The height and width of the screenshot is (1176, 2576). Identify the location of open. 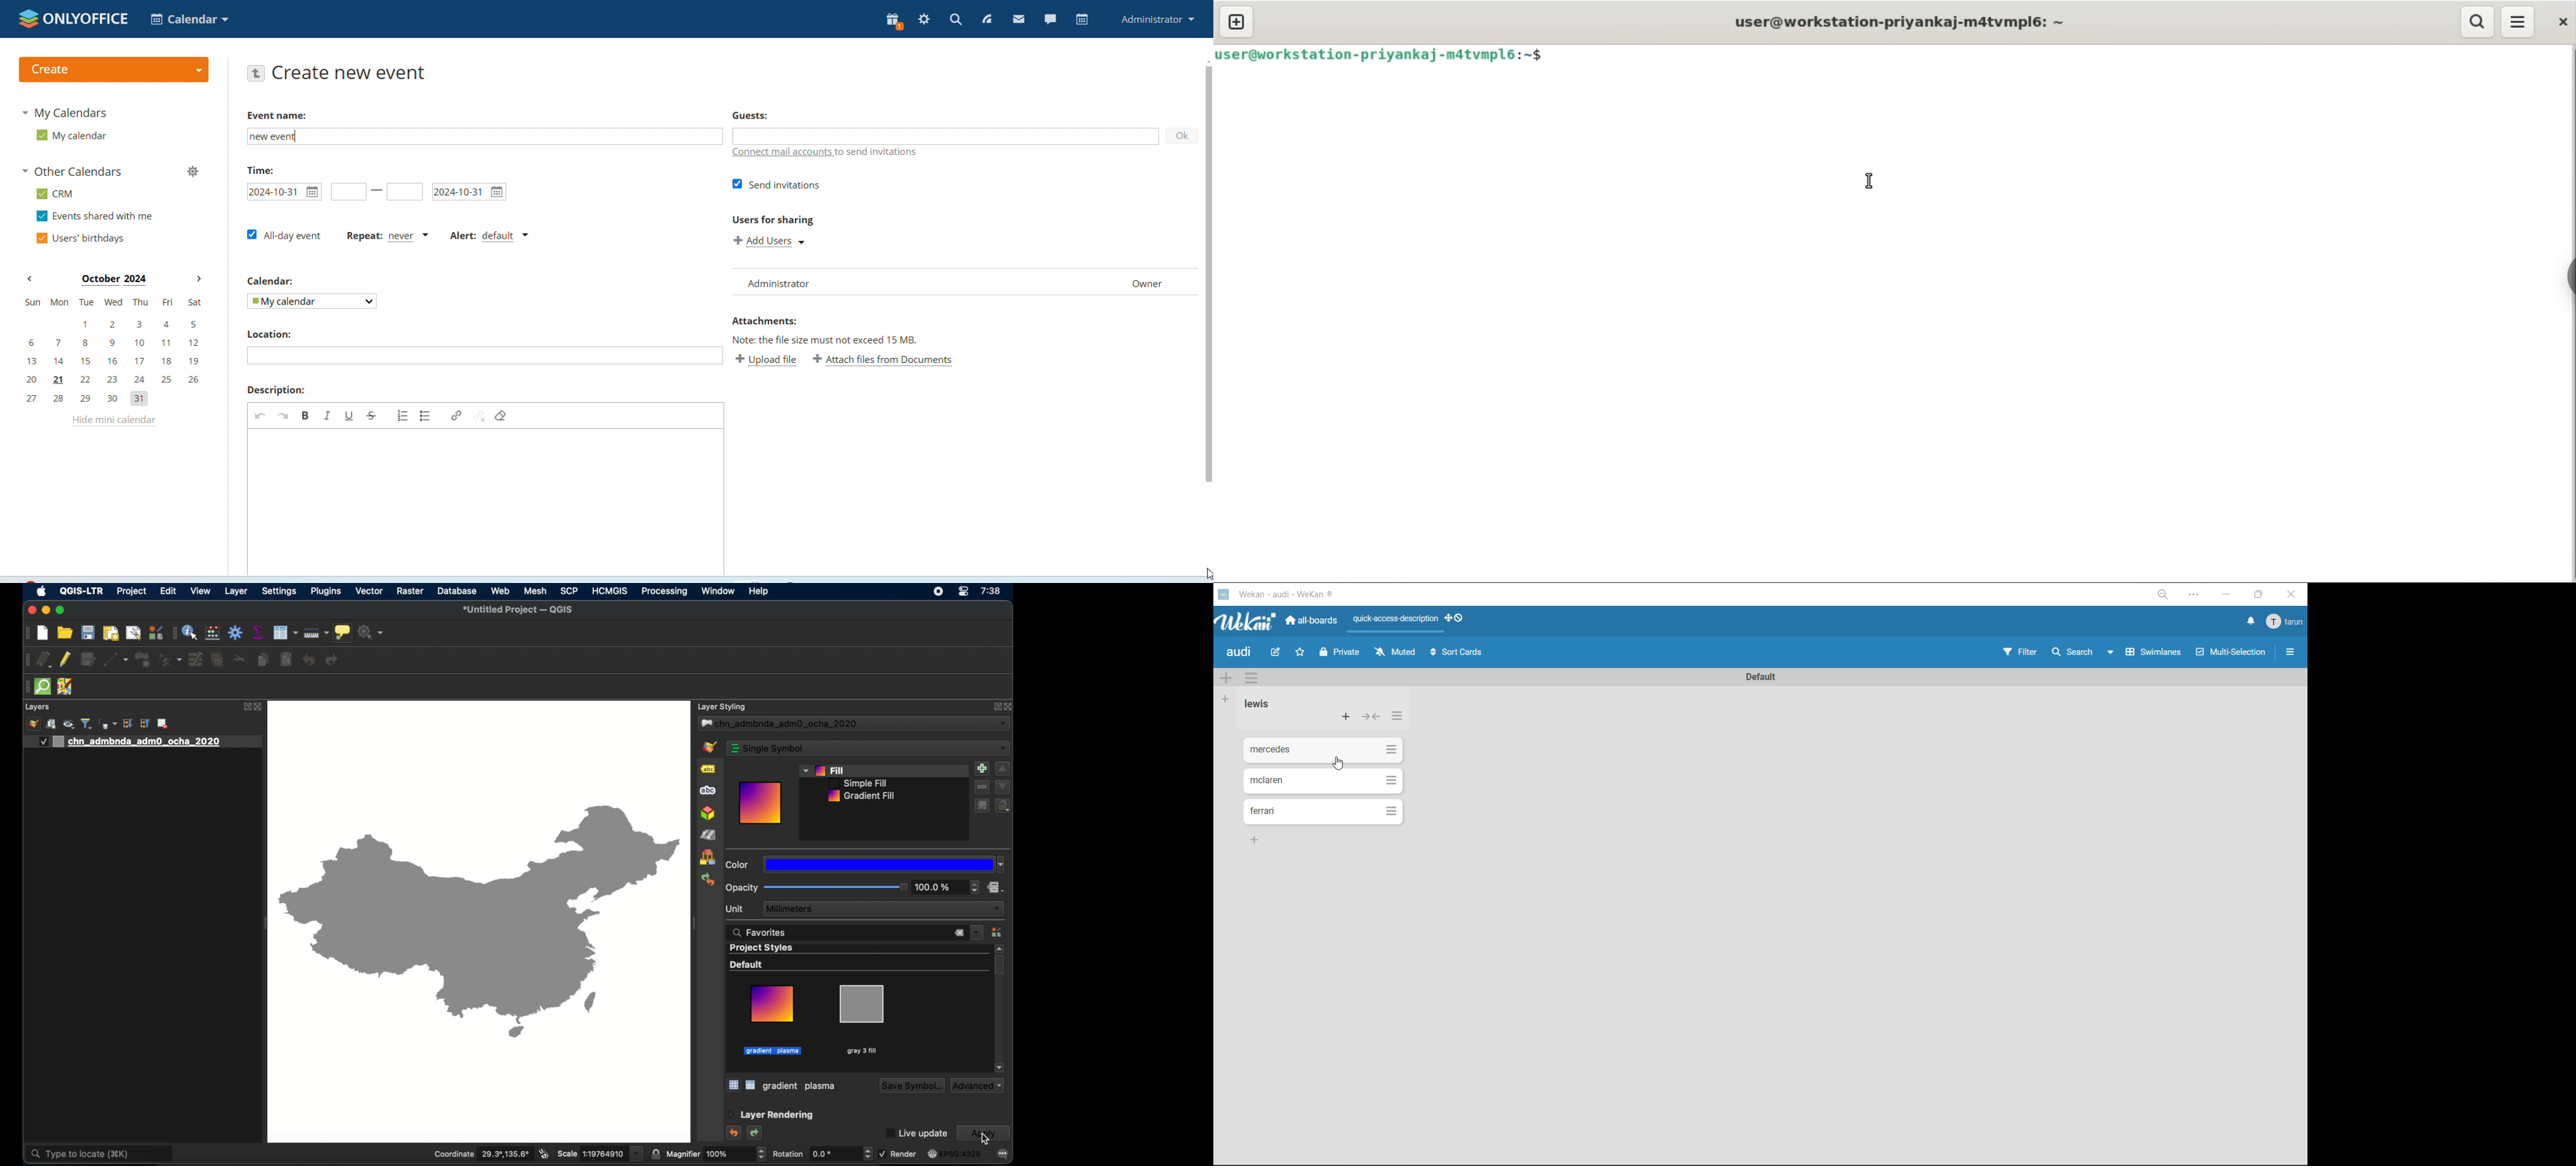
(65, 632).